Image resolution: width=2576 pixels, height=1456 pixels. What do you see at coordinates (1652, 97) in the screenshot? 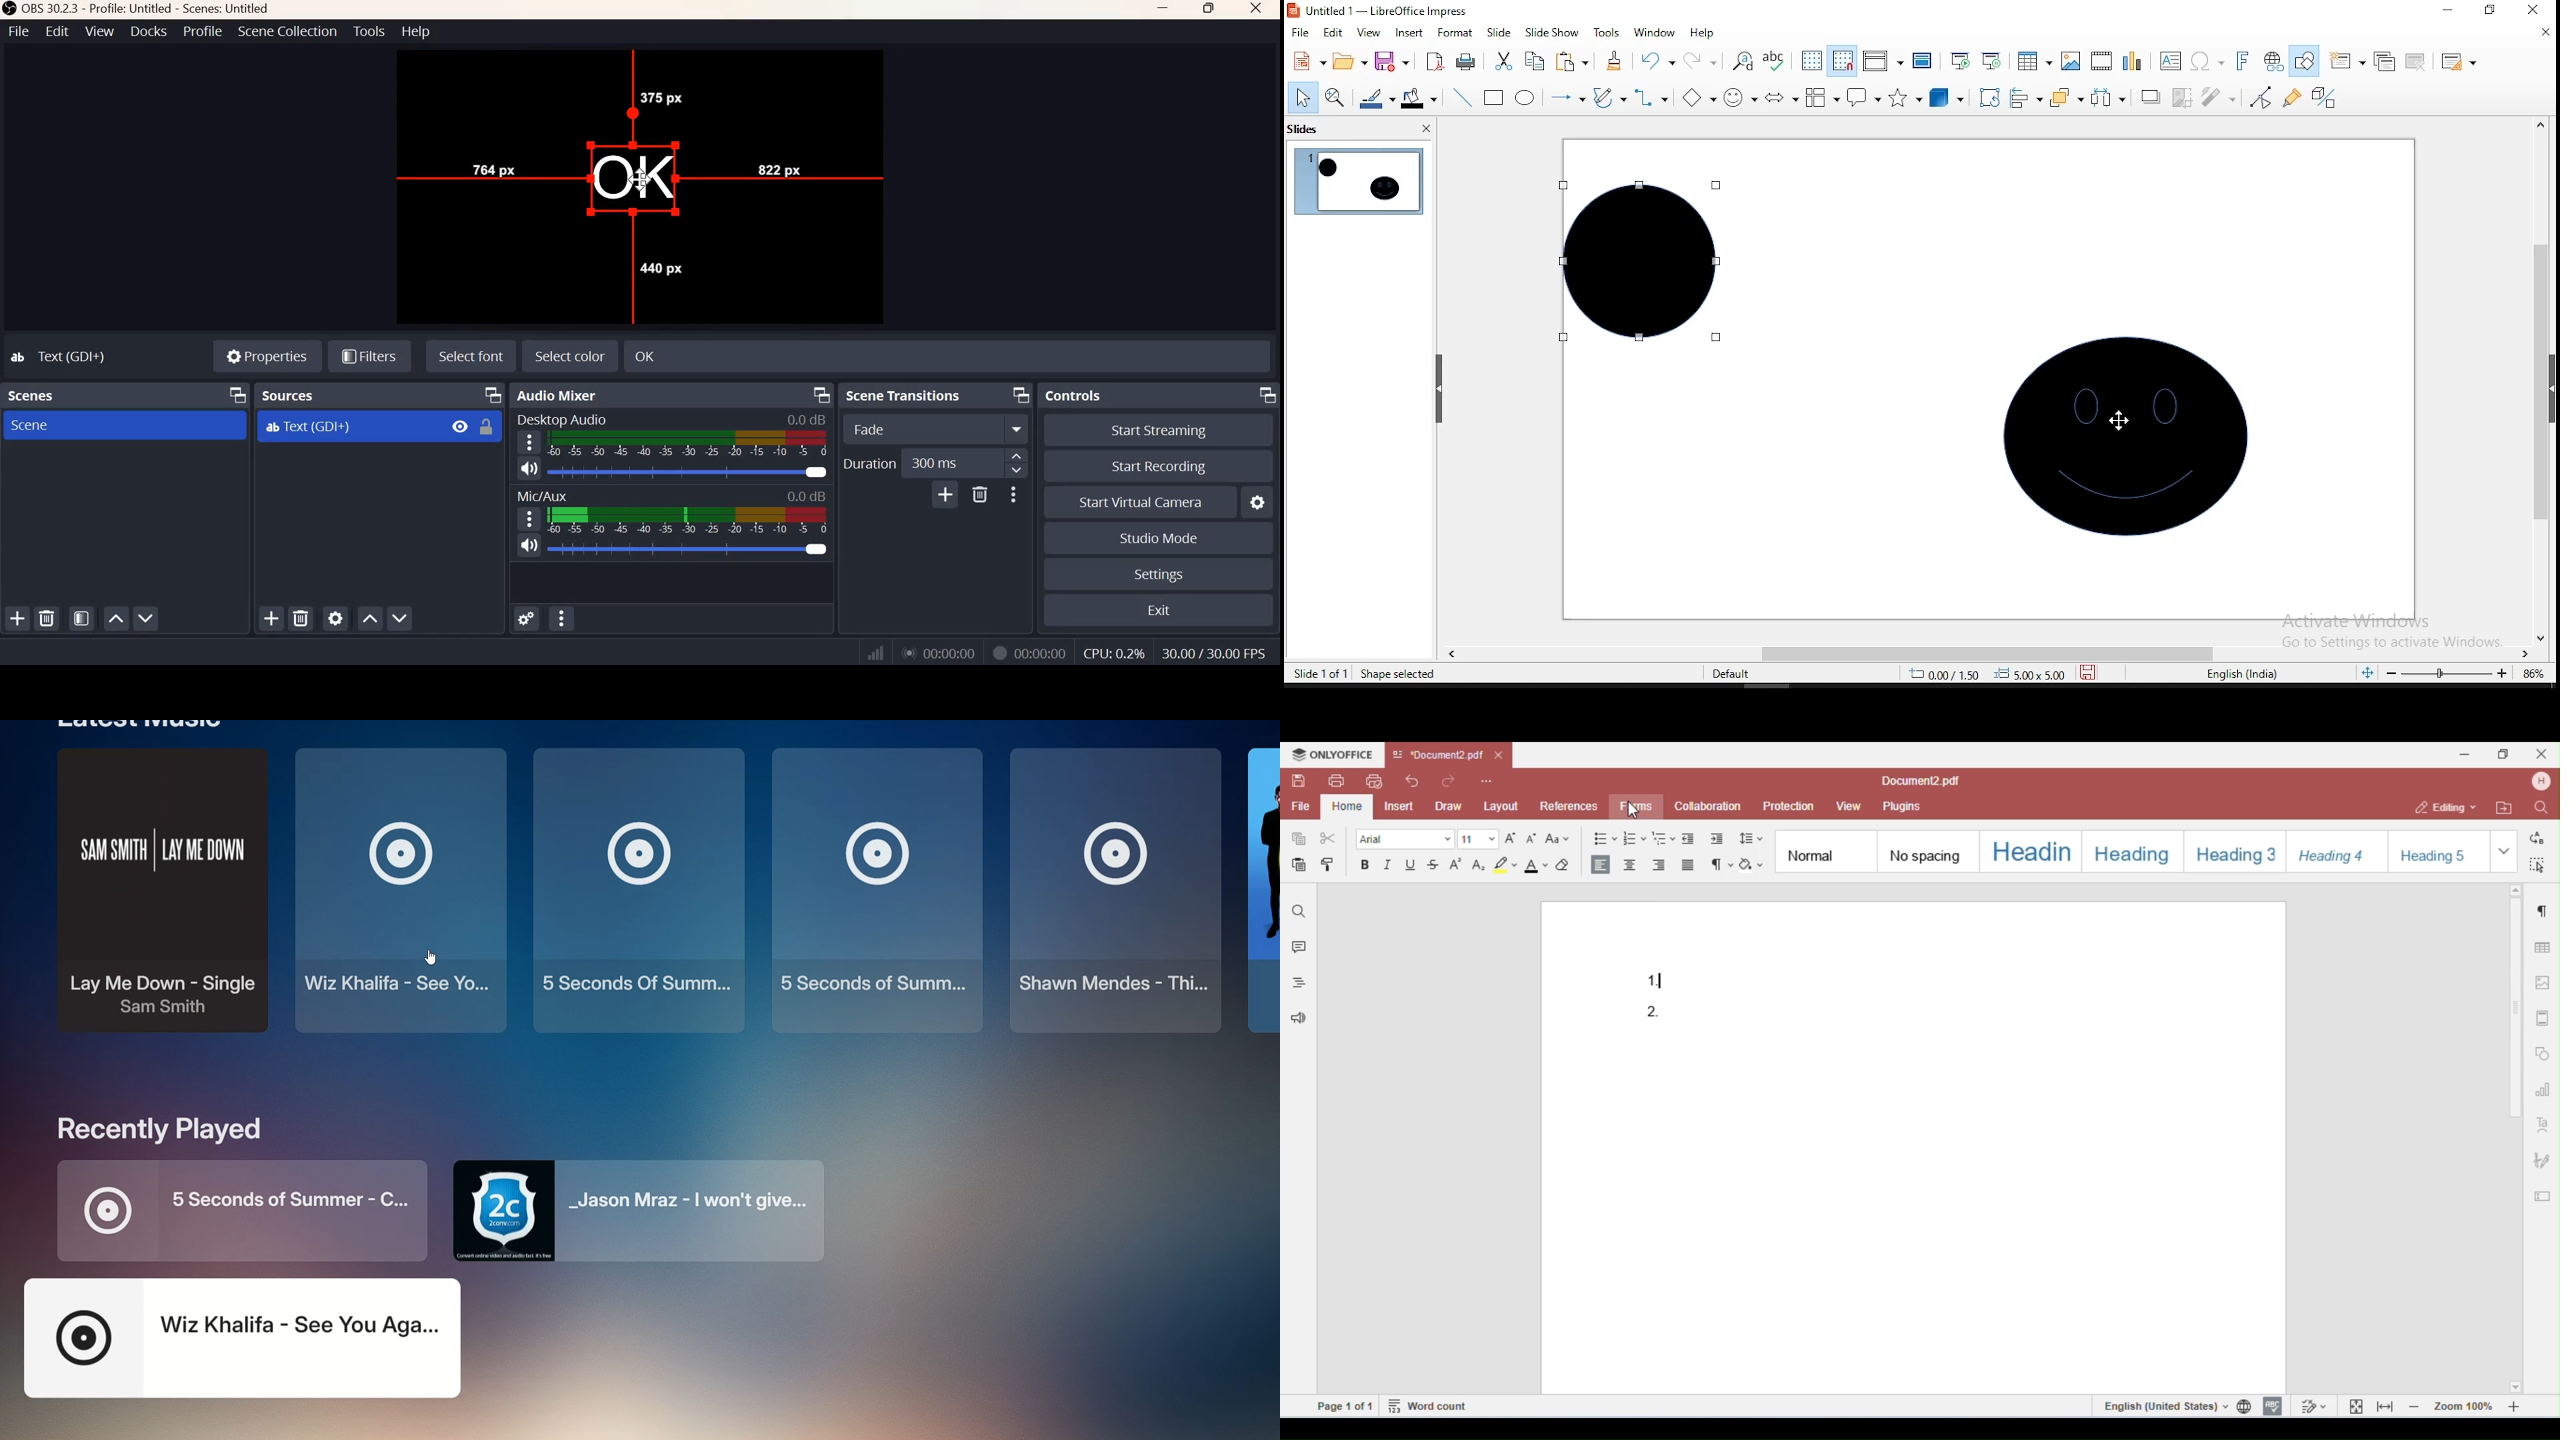
I see `connectors` at bounding box center [1652, 97].